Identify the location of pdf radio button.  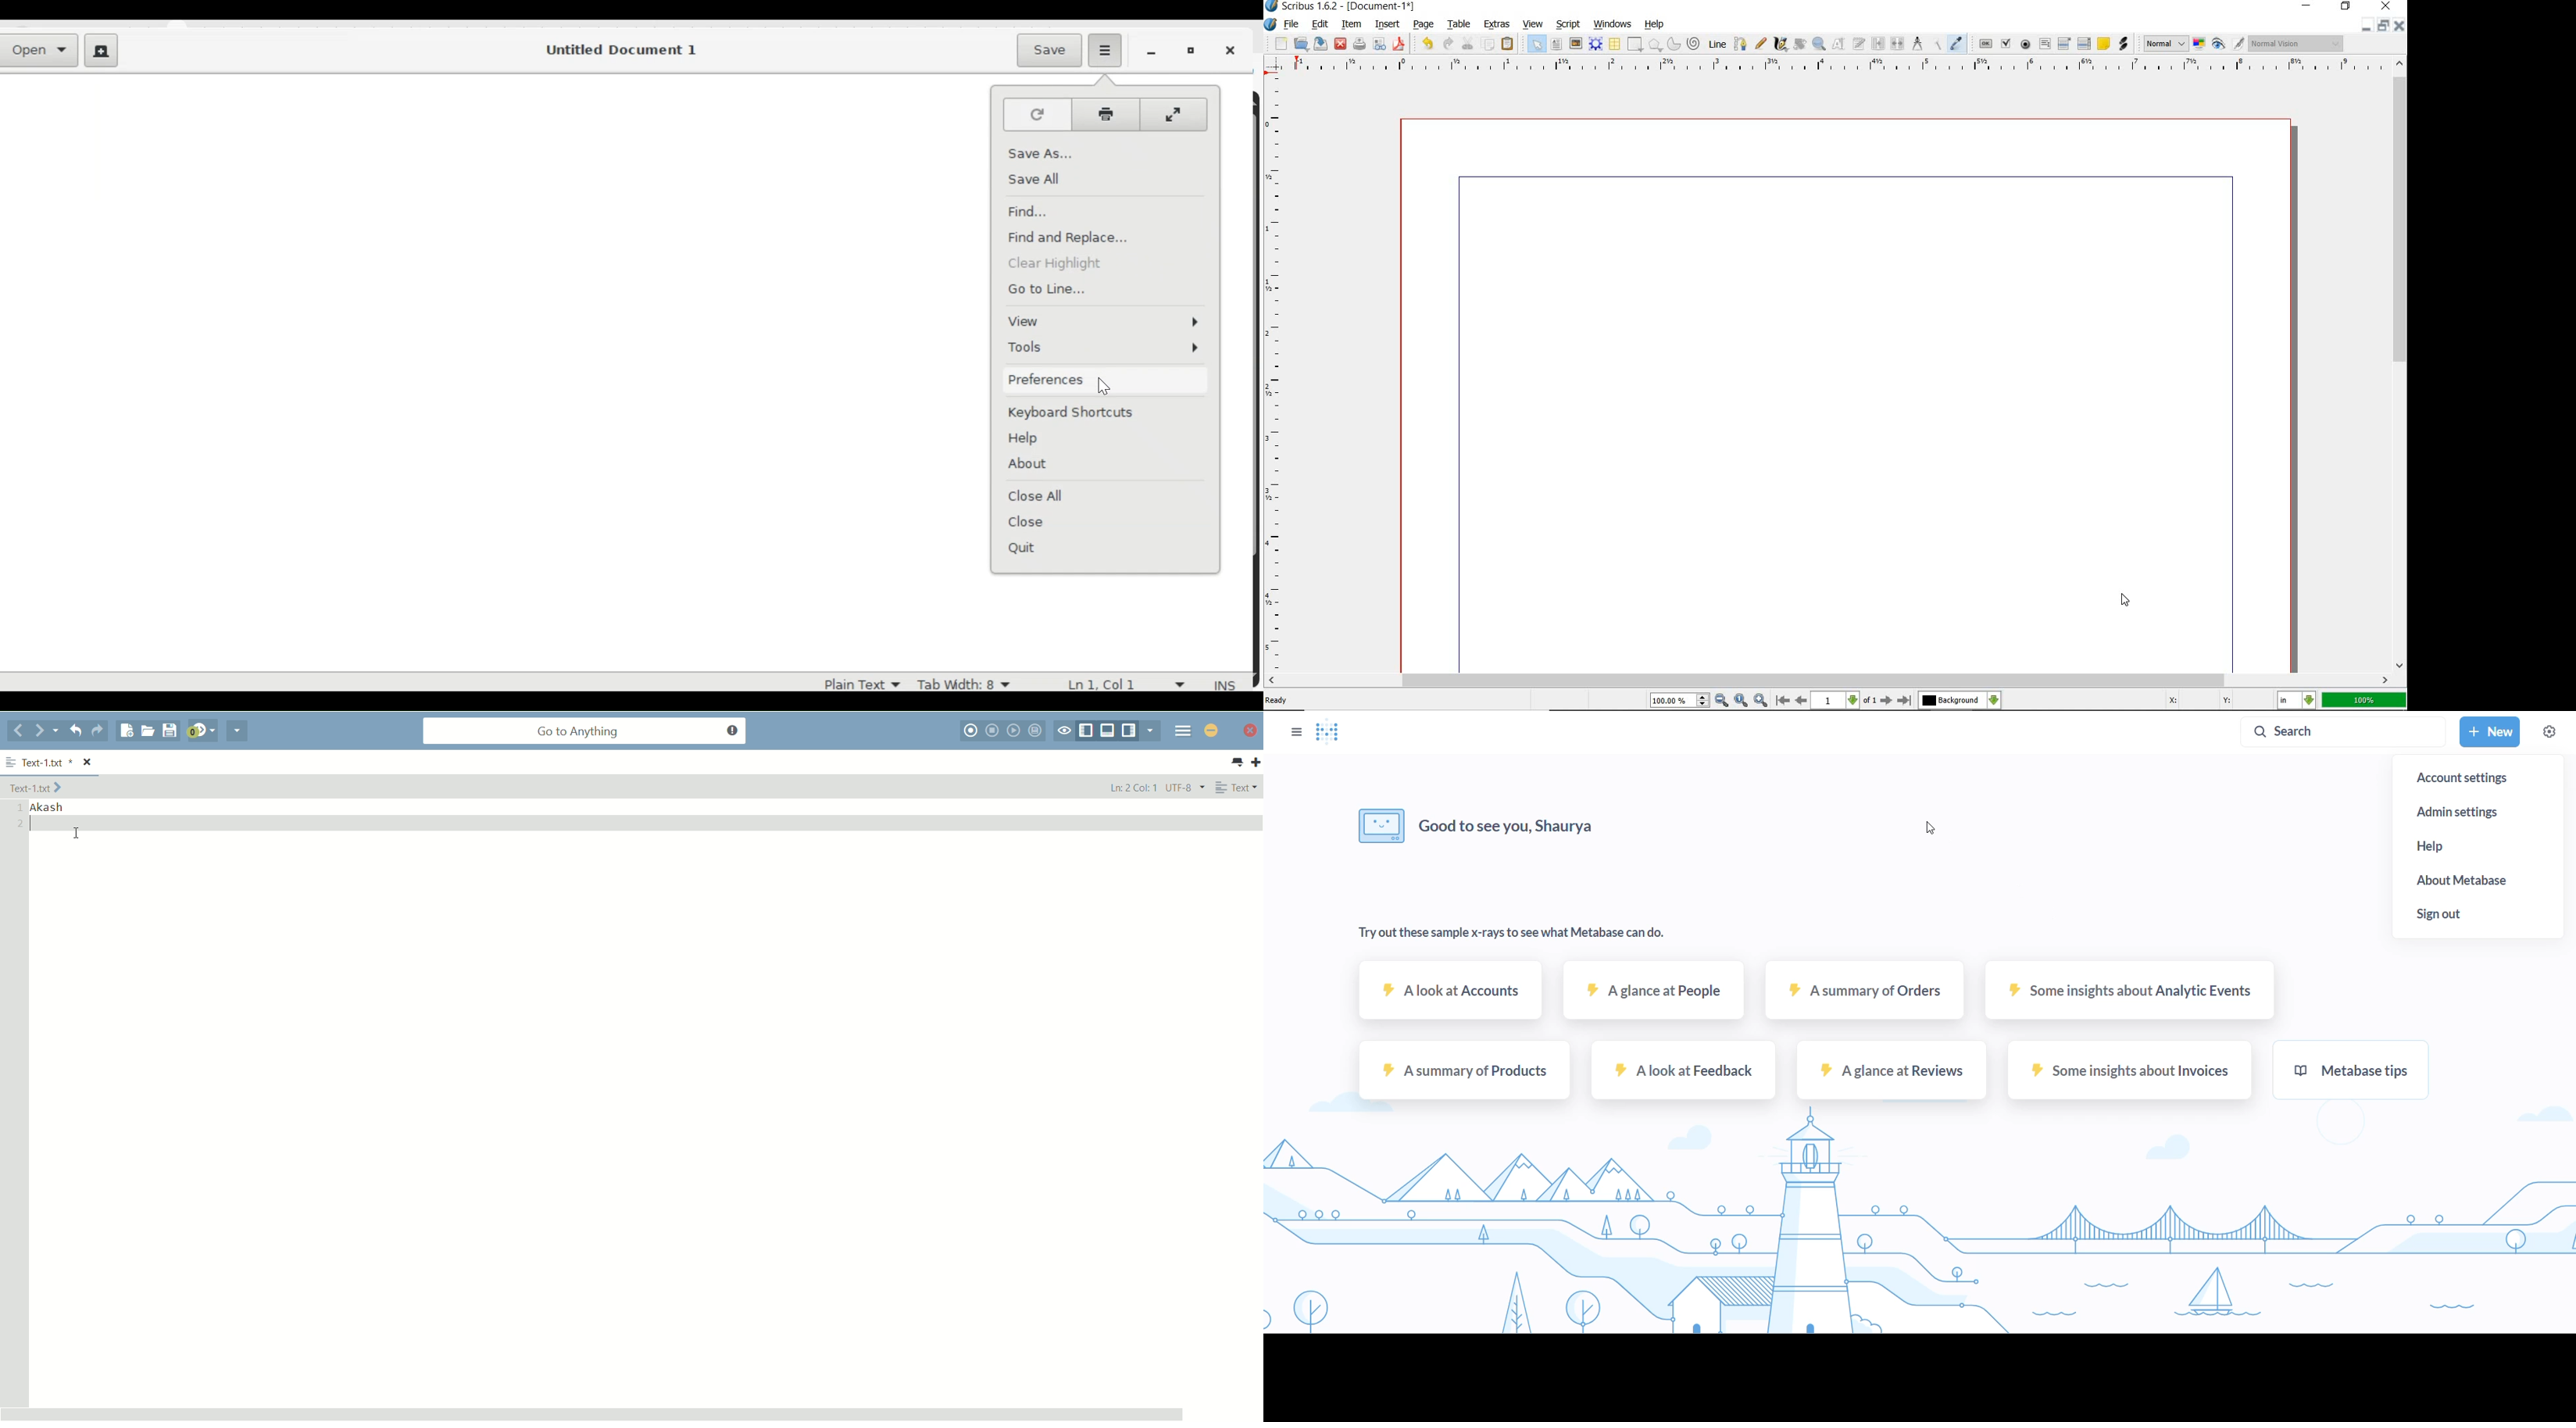
(2027, 44).